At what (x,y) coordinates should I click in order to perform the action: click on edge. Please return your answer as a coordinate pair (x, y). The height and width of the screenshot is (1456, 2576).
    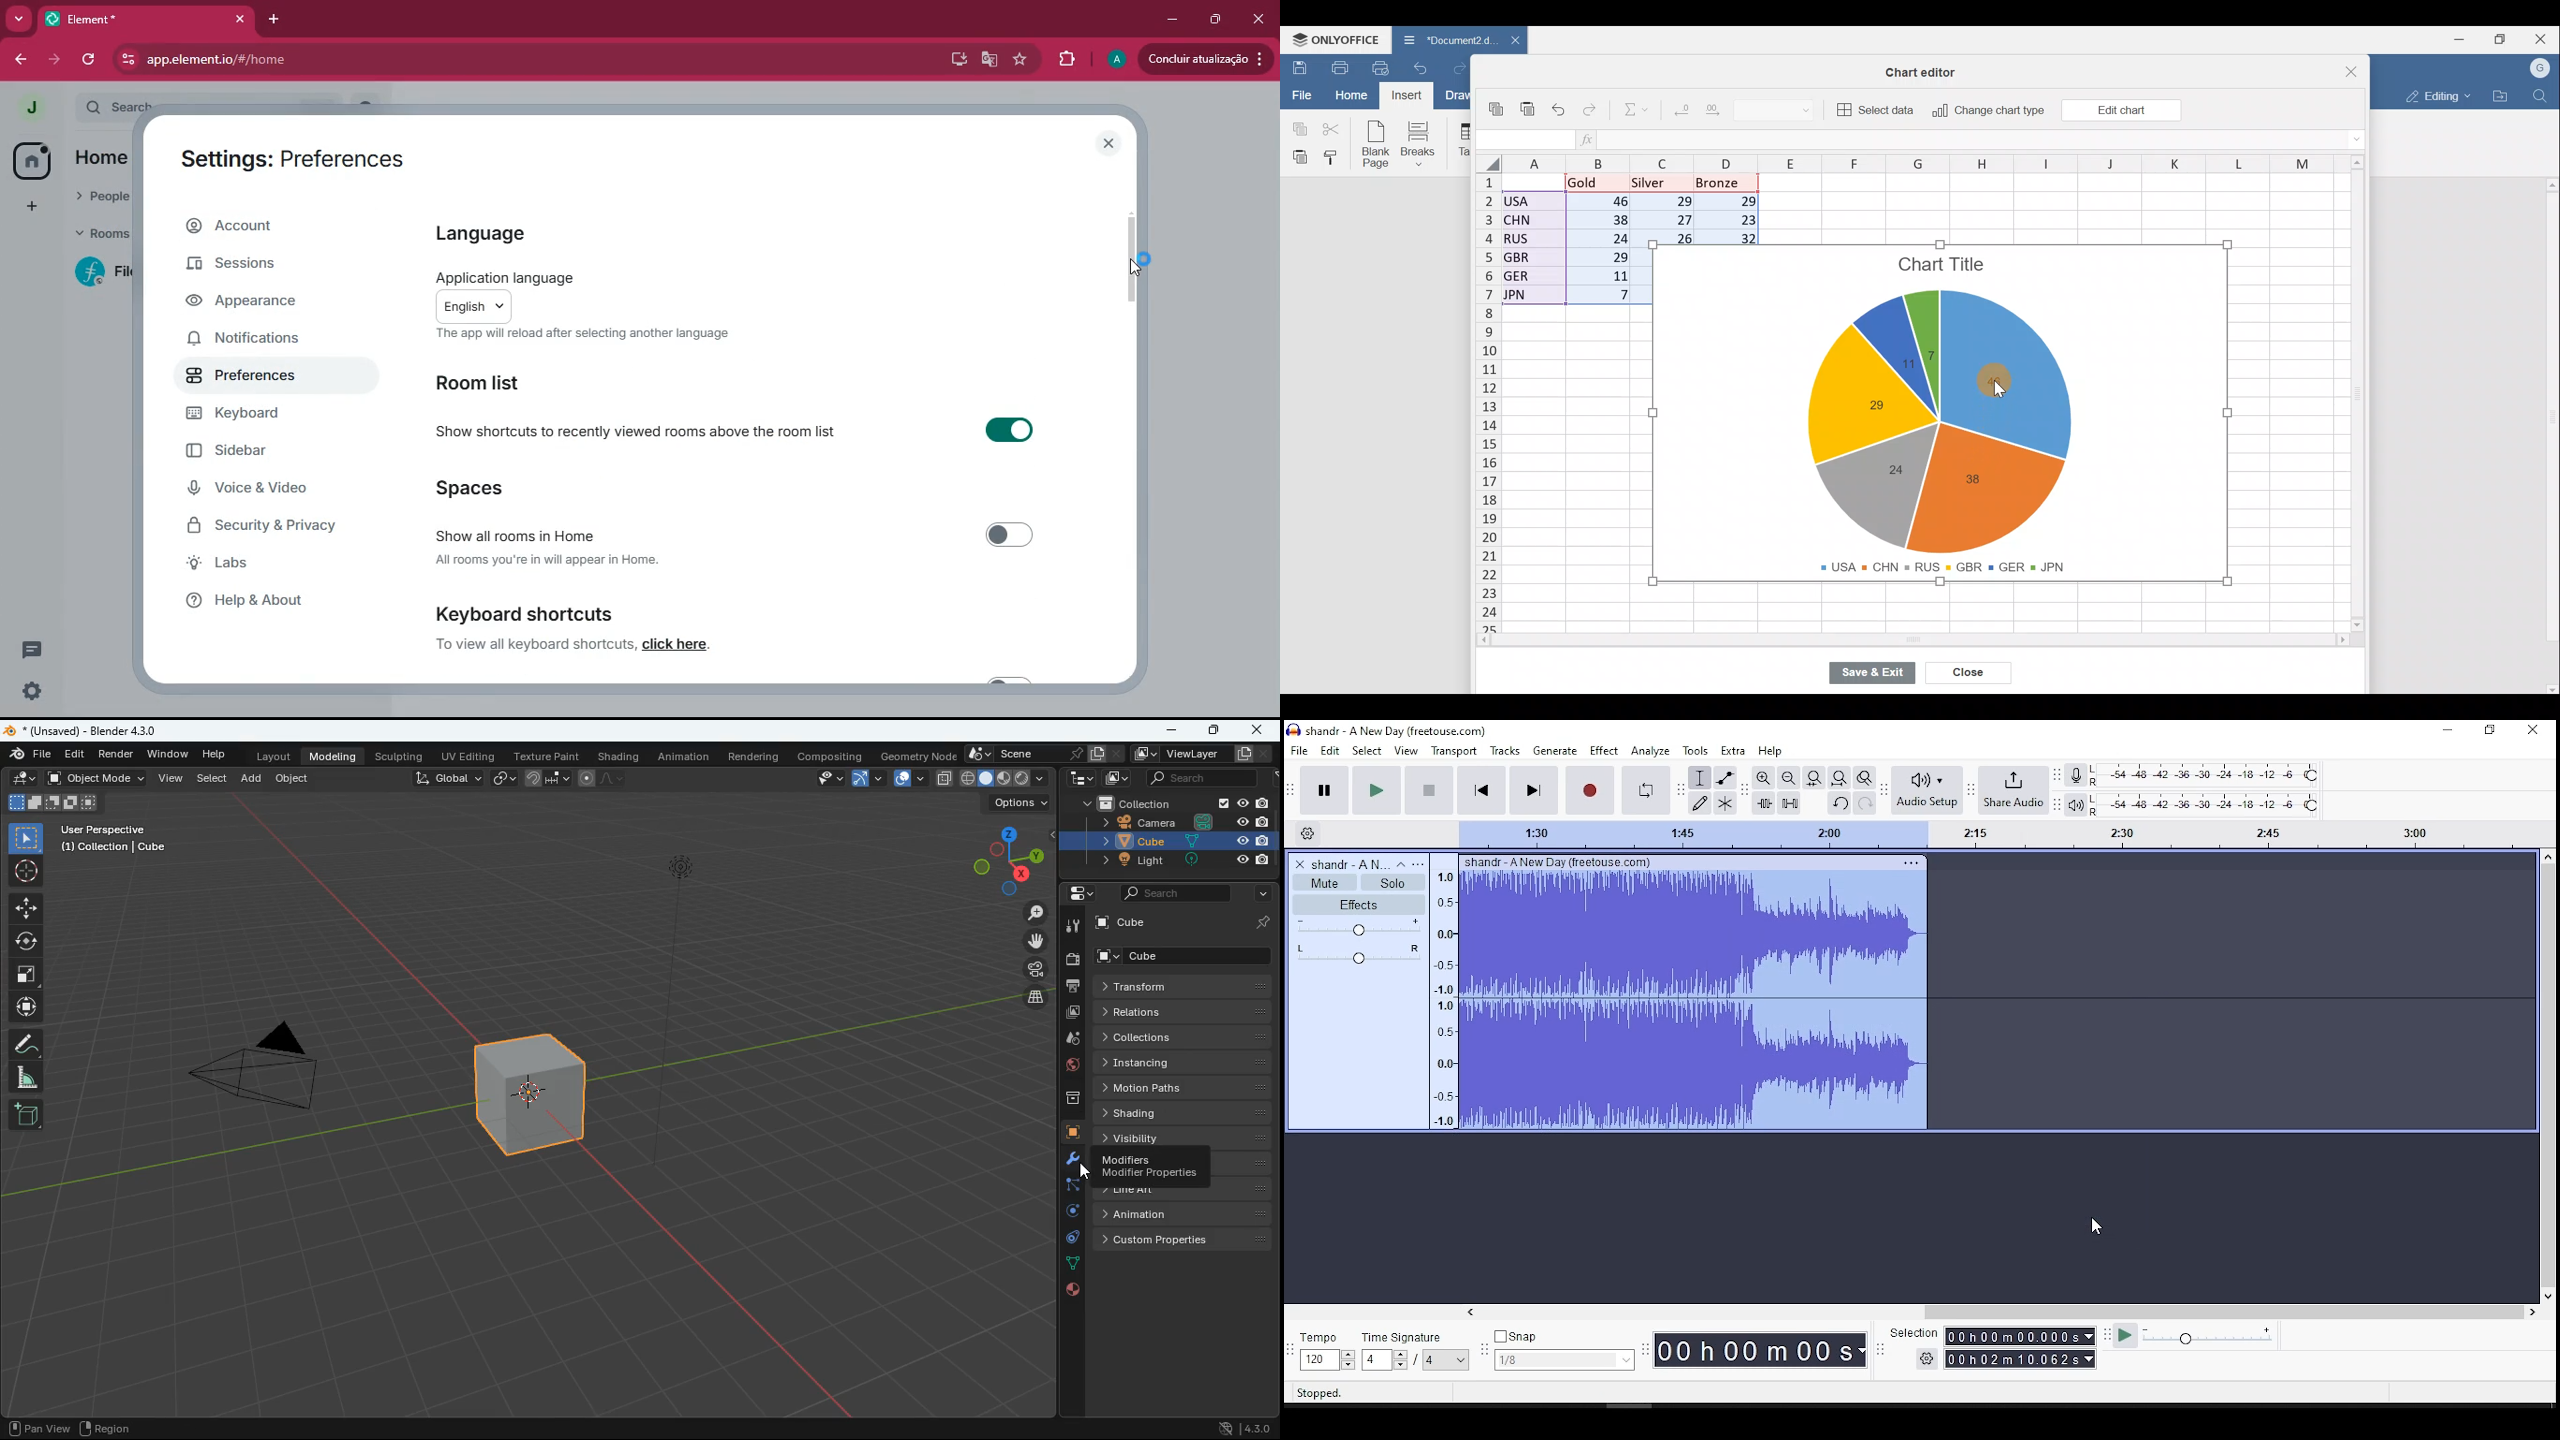
    Looking at the image, I should click on (1066, 1187).